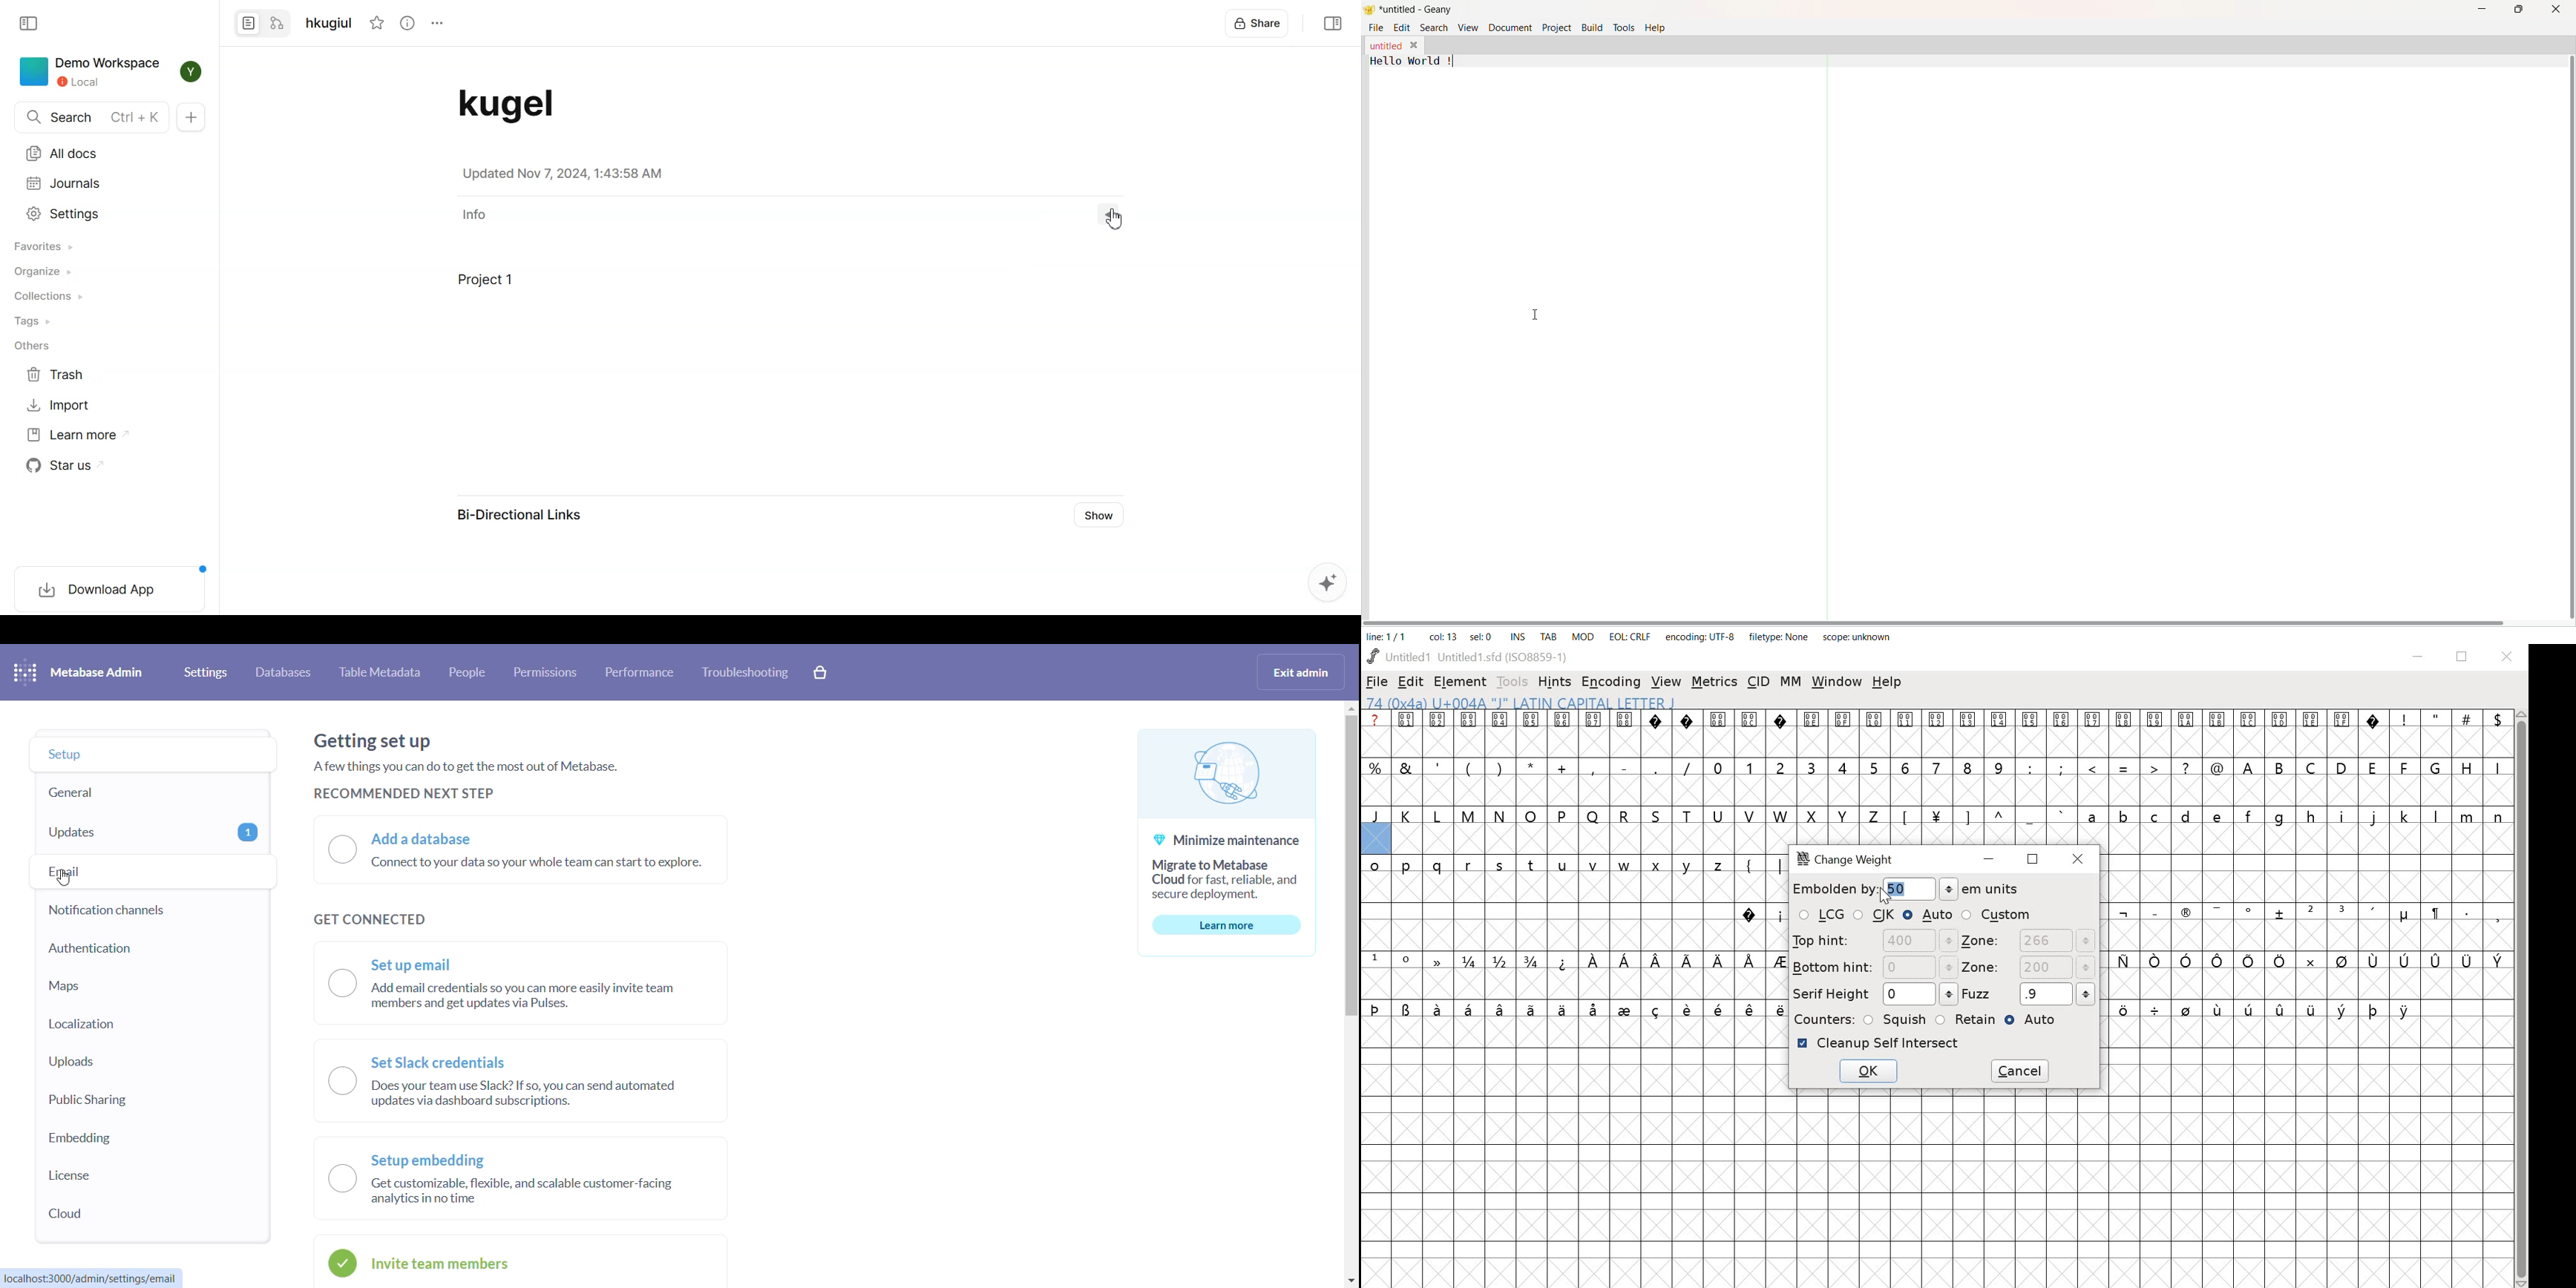  Describe the element at coordinates (1351, 1281) in the screenshot. I see `move down` at that location.